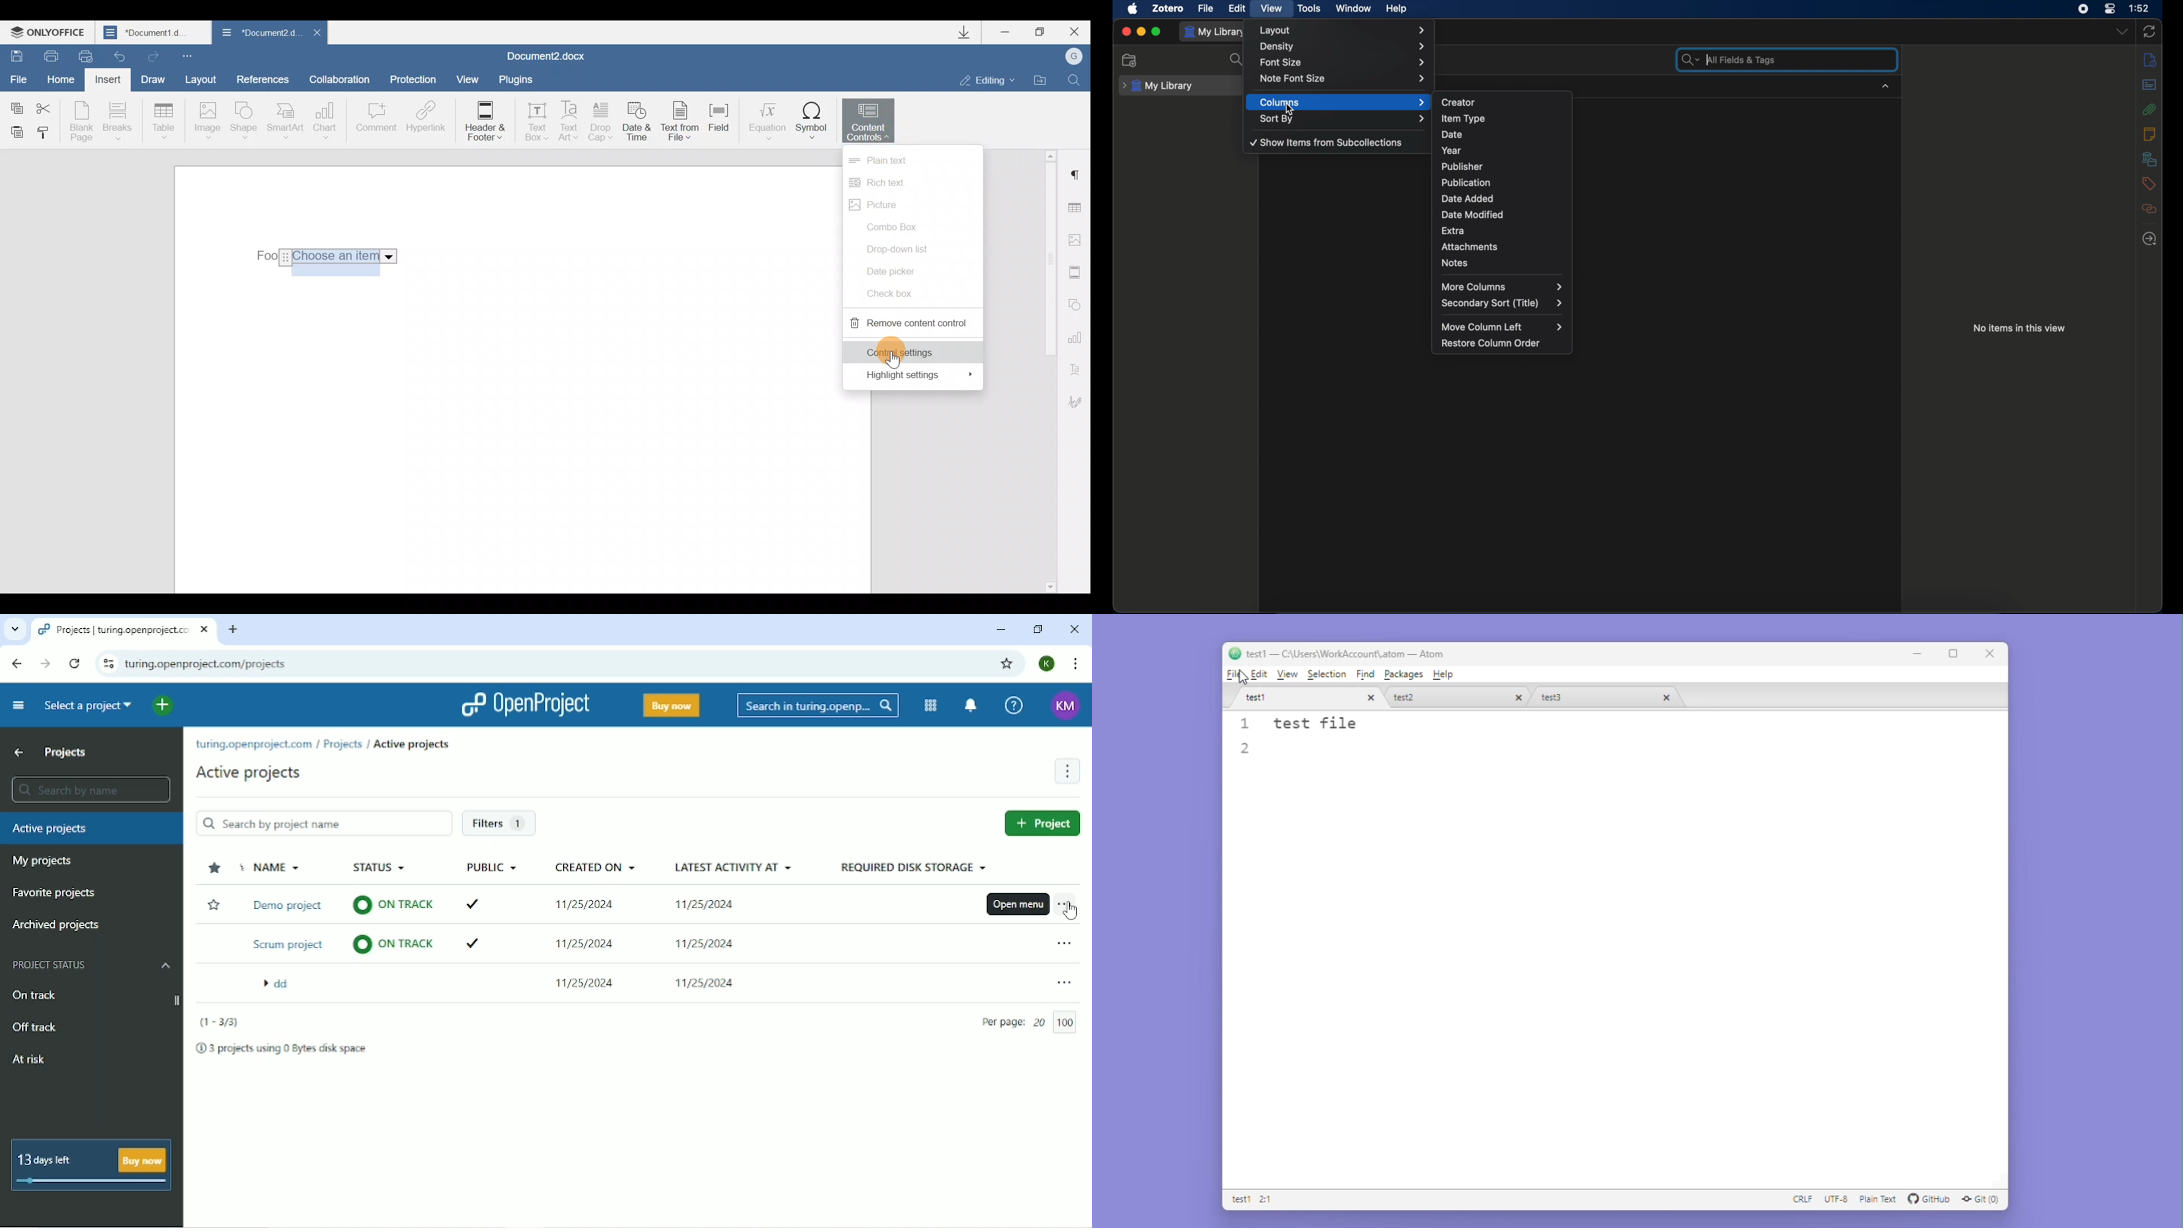  Describe the element at coordinates (50, 106) in the screenshot. I see `Cut` at that location.